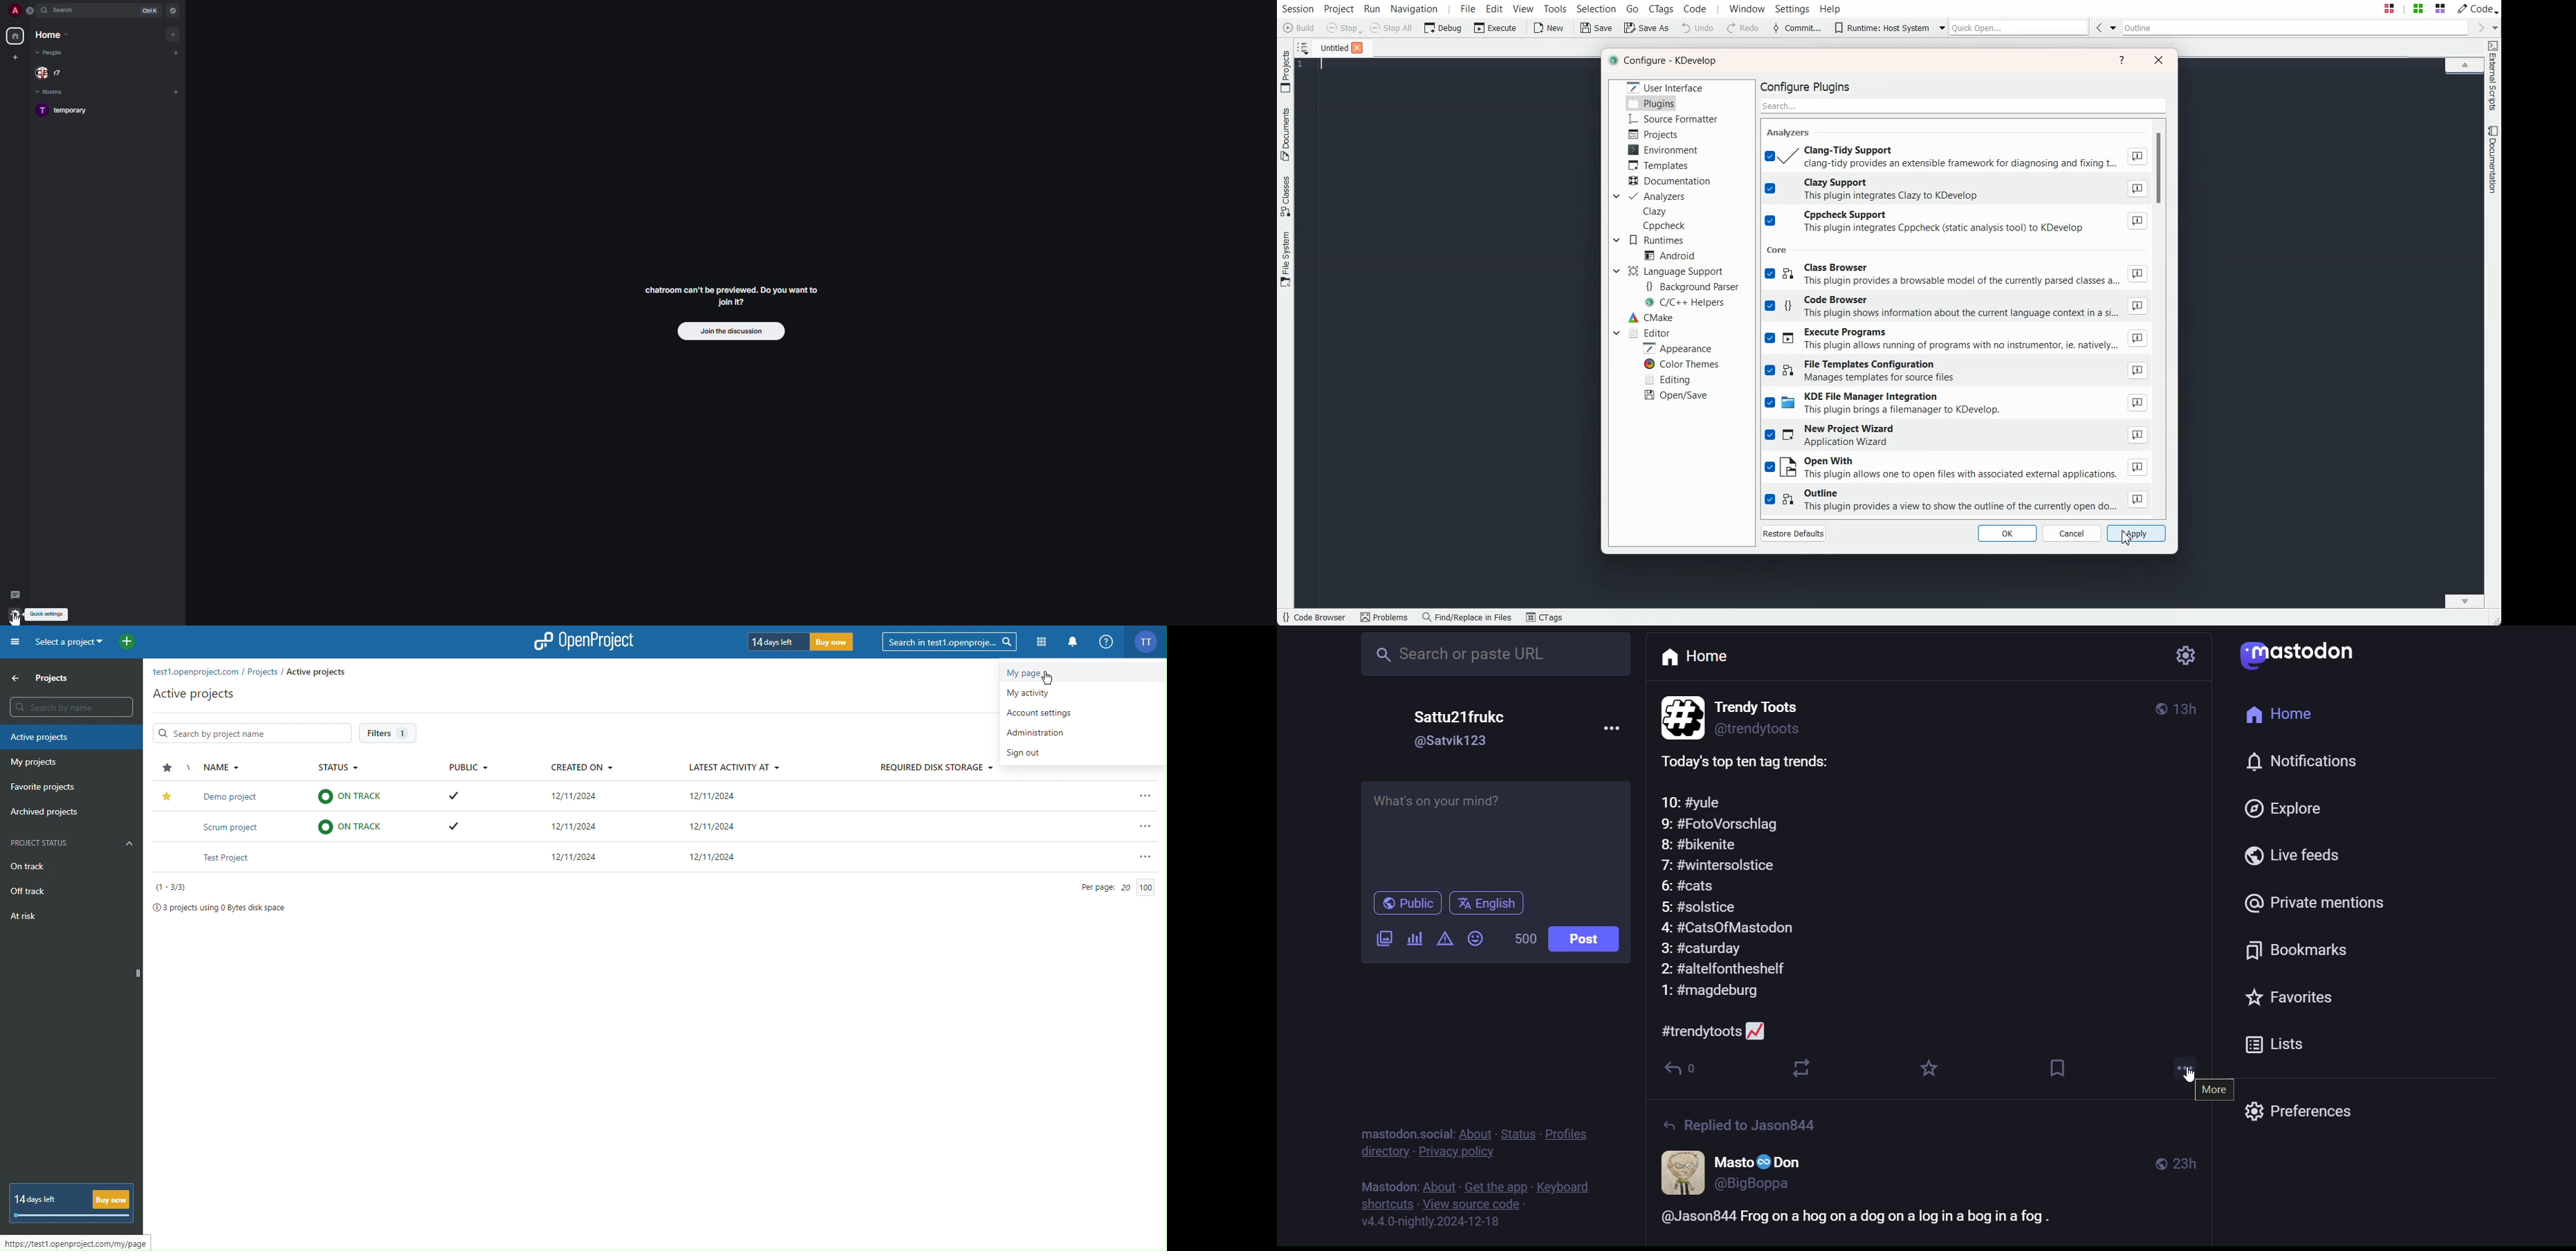 Image resolution: width=2576 pixels, height=1260 pixels. Describe the element at coordinates (1413, 943) in the screenshot. I see `add a poll` at that location.